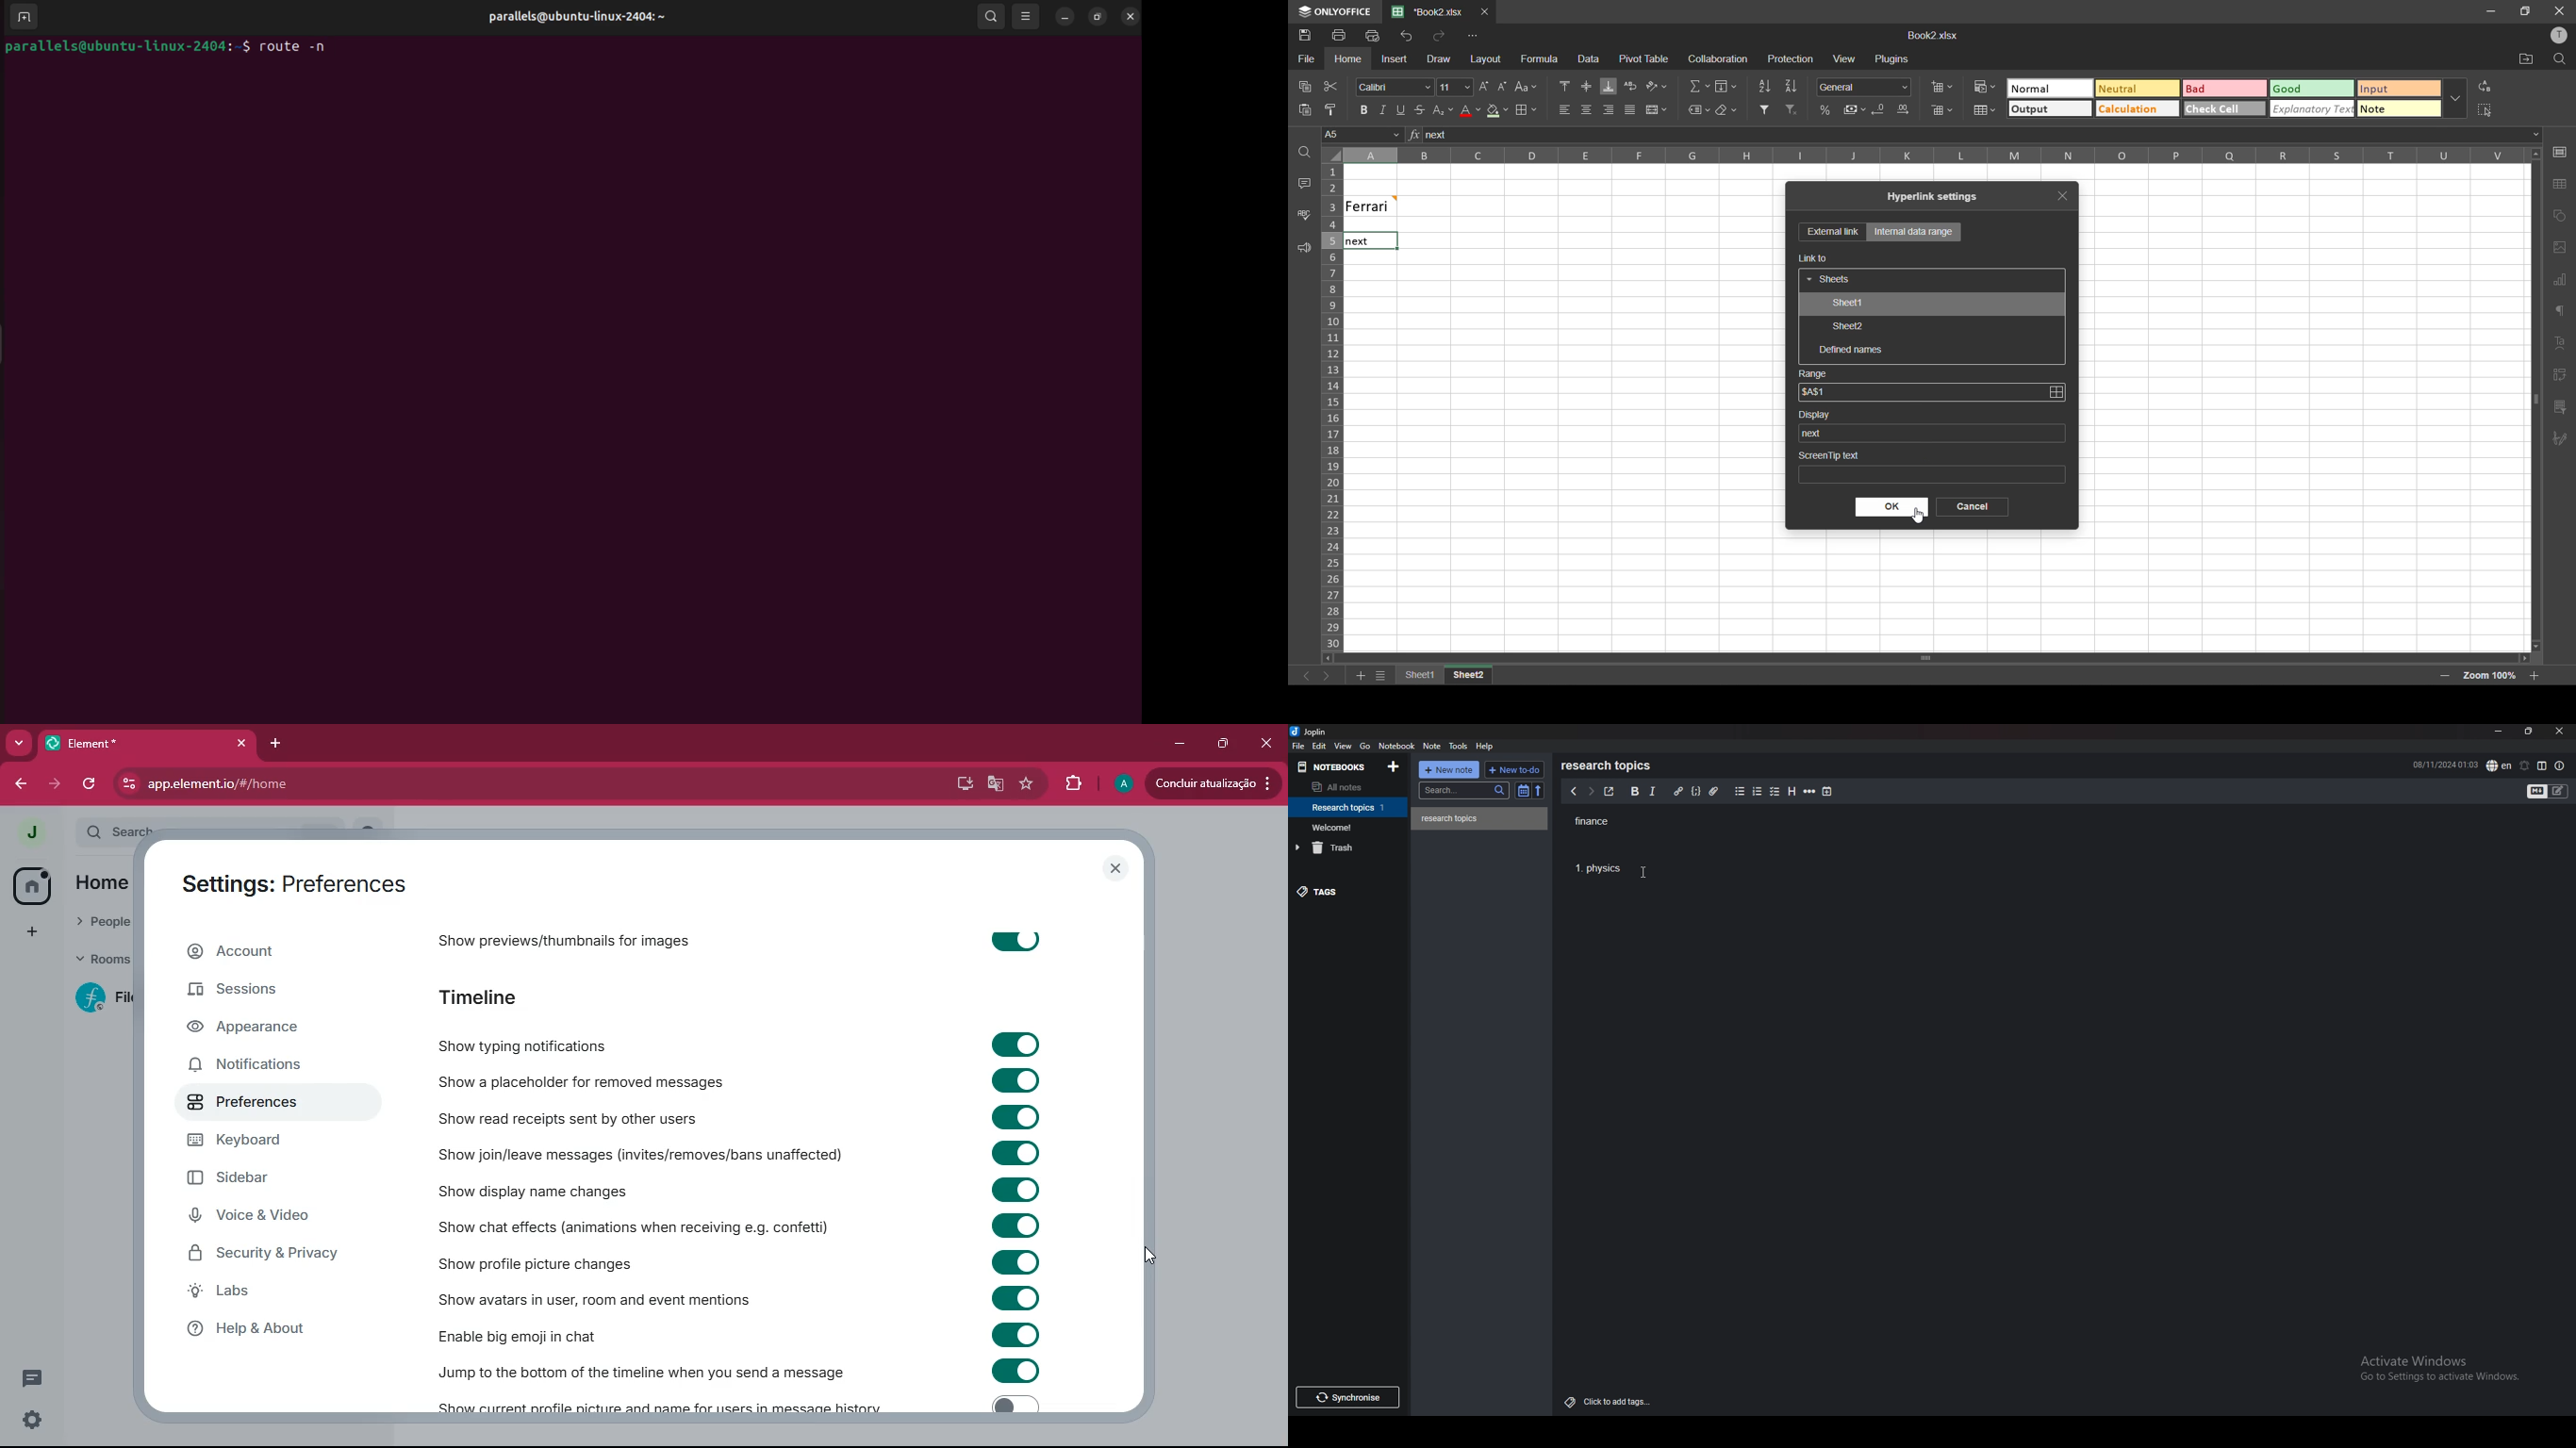 The height and width of the screenshot is (1456, 2576). Describe the element at coordinates (1815, 394) in the screenshot. I see `range defined` at that location.